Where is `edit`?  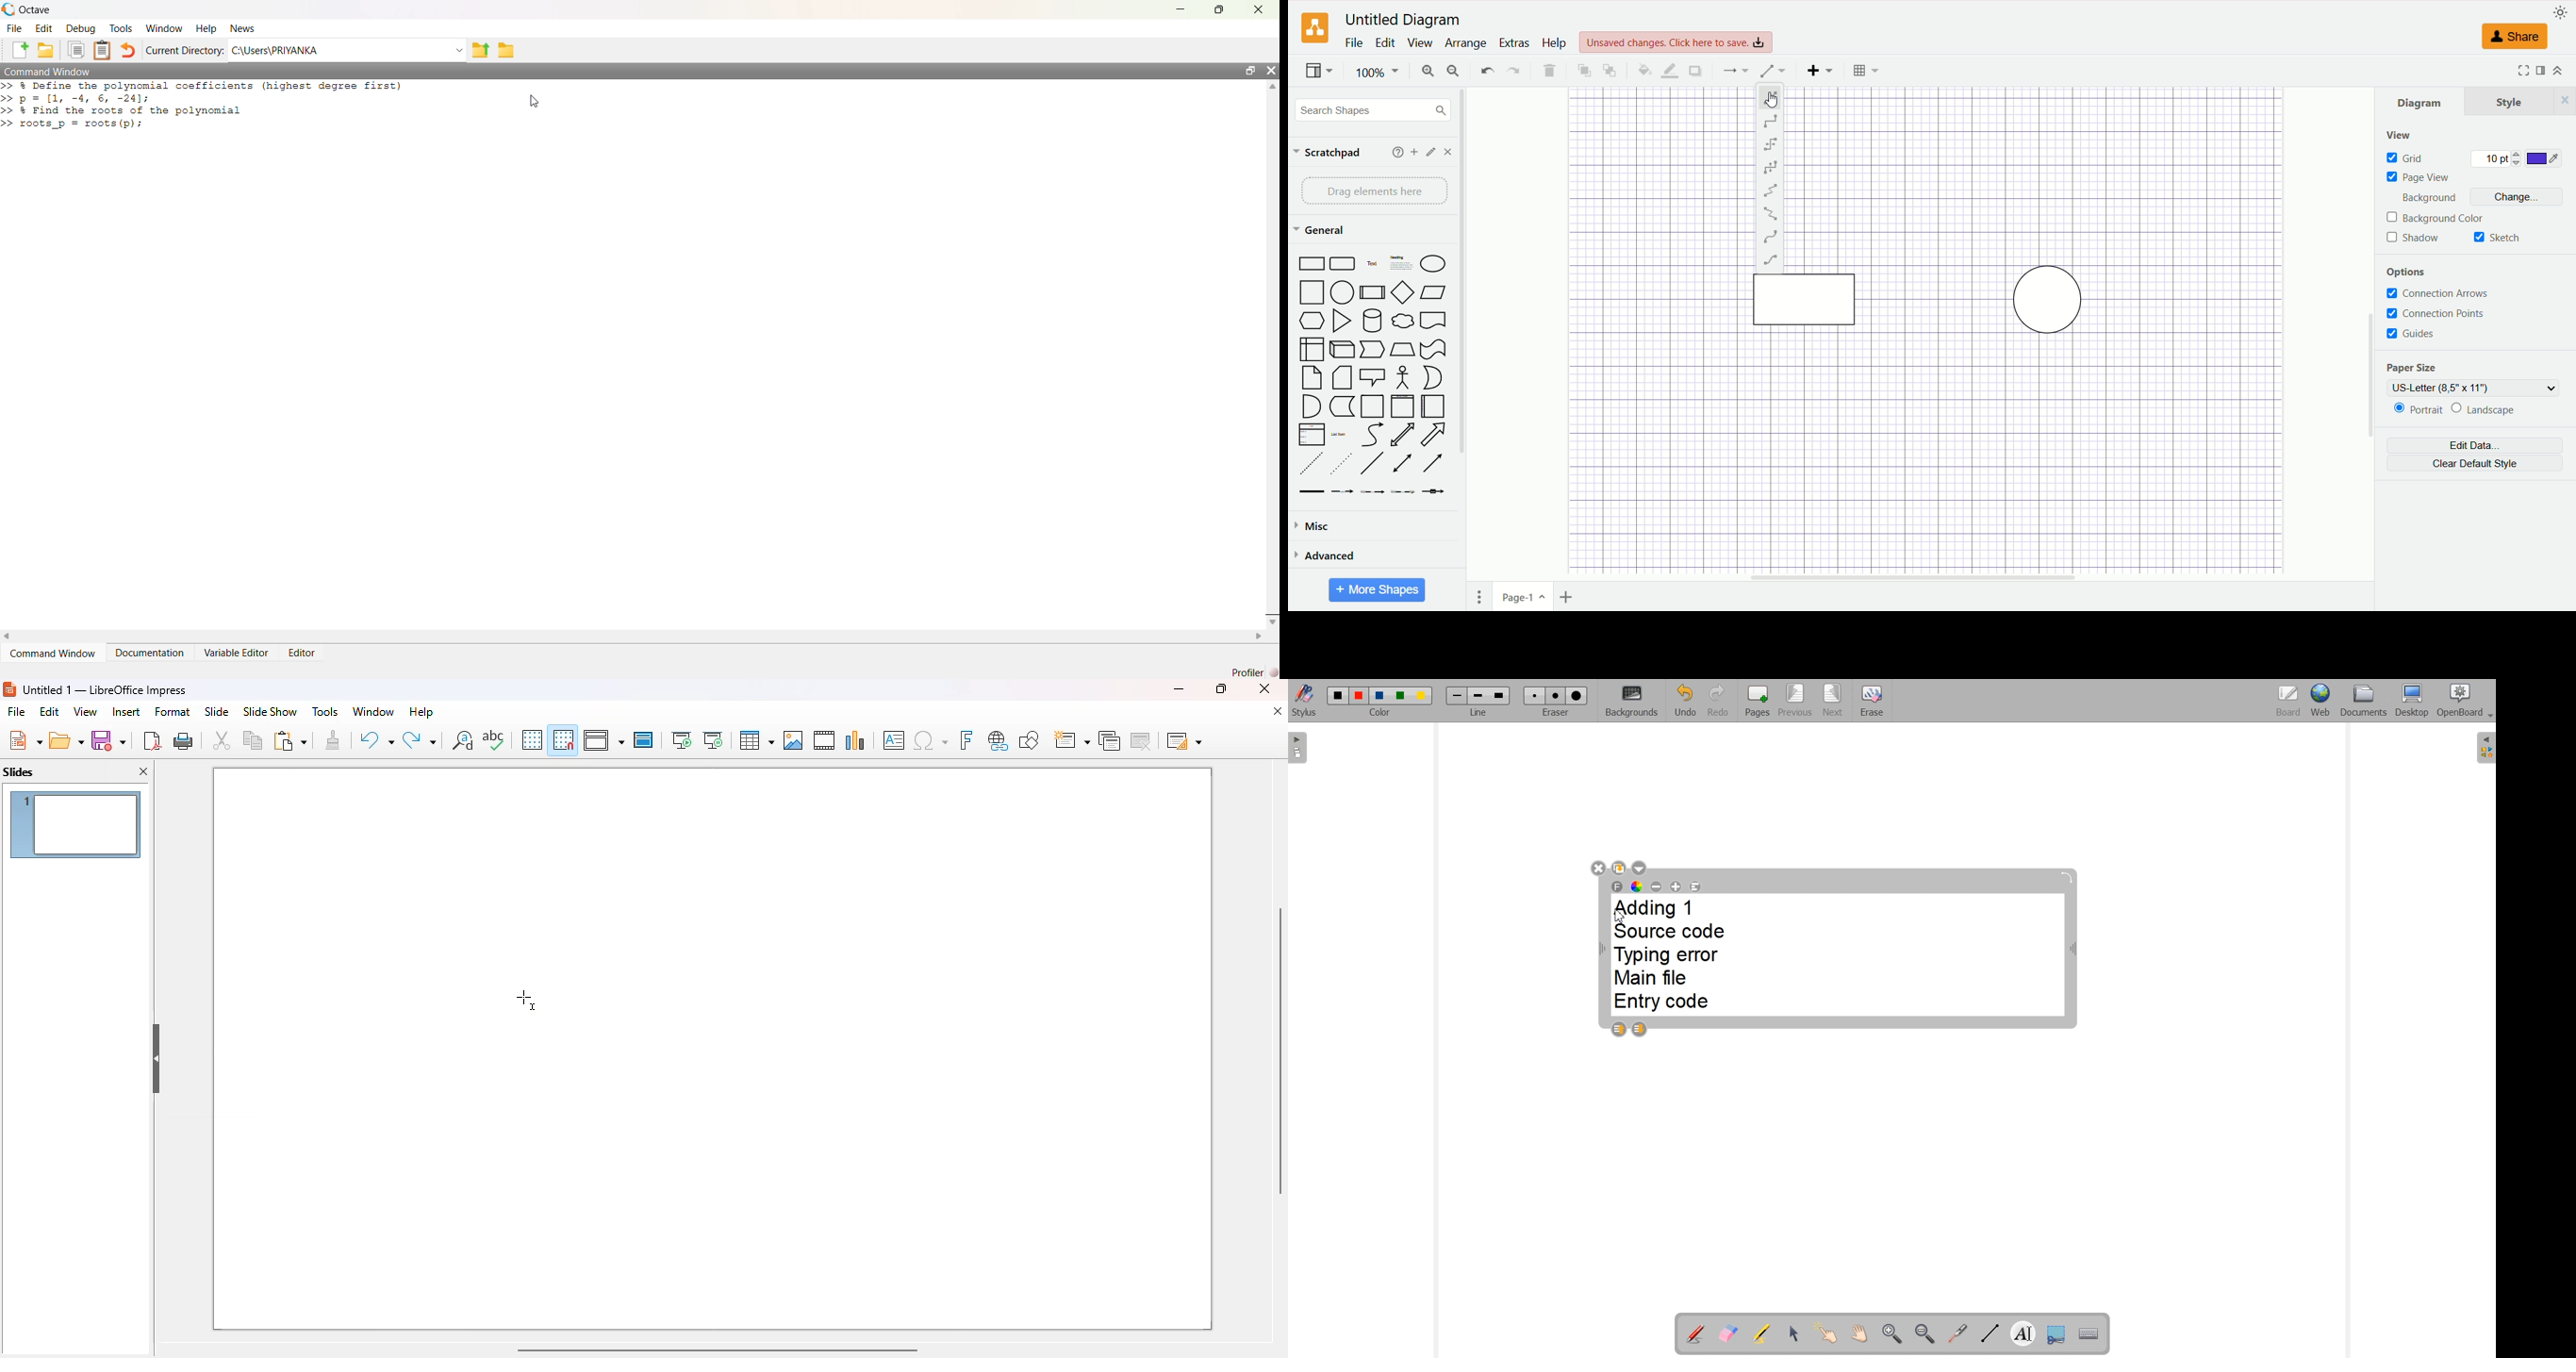 edit is located at coordinates (1385, 44).